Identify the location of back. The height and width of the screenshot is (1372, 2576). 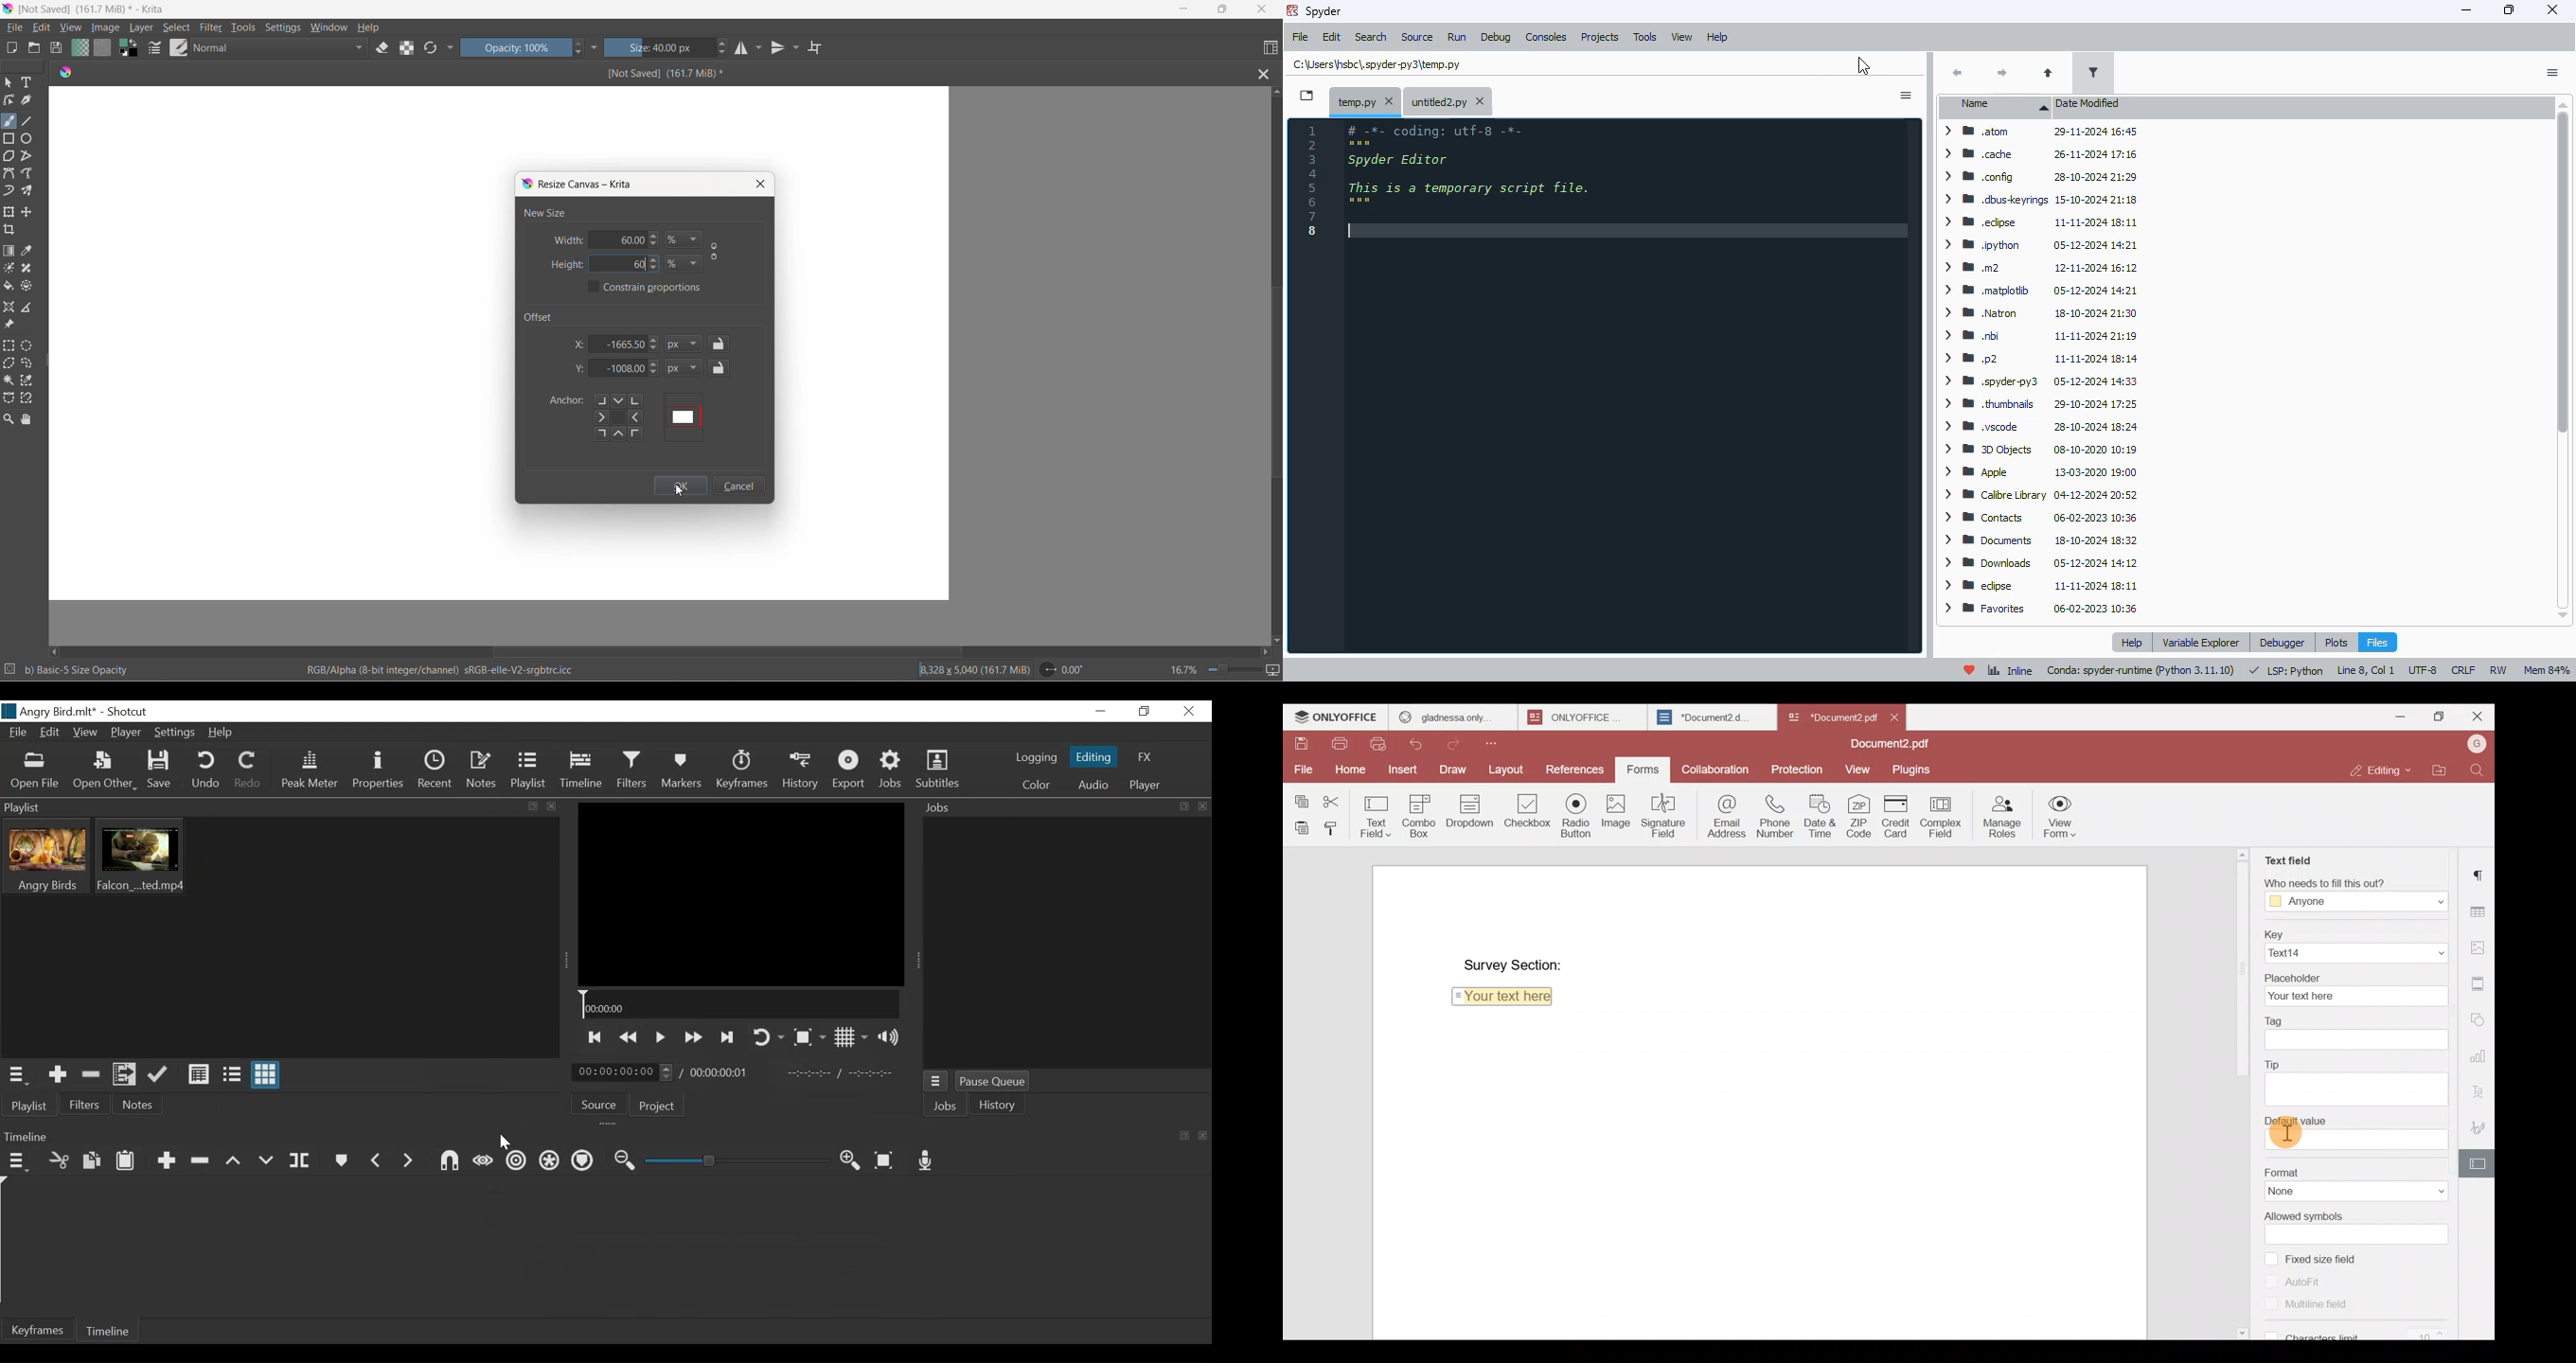
(1957, 73).